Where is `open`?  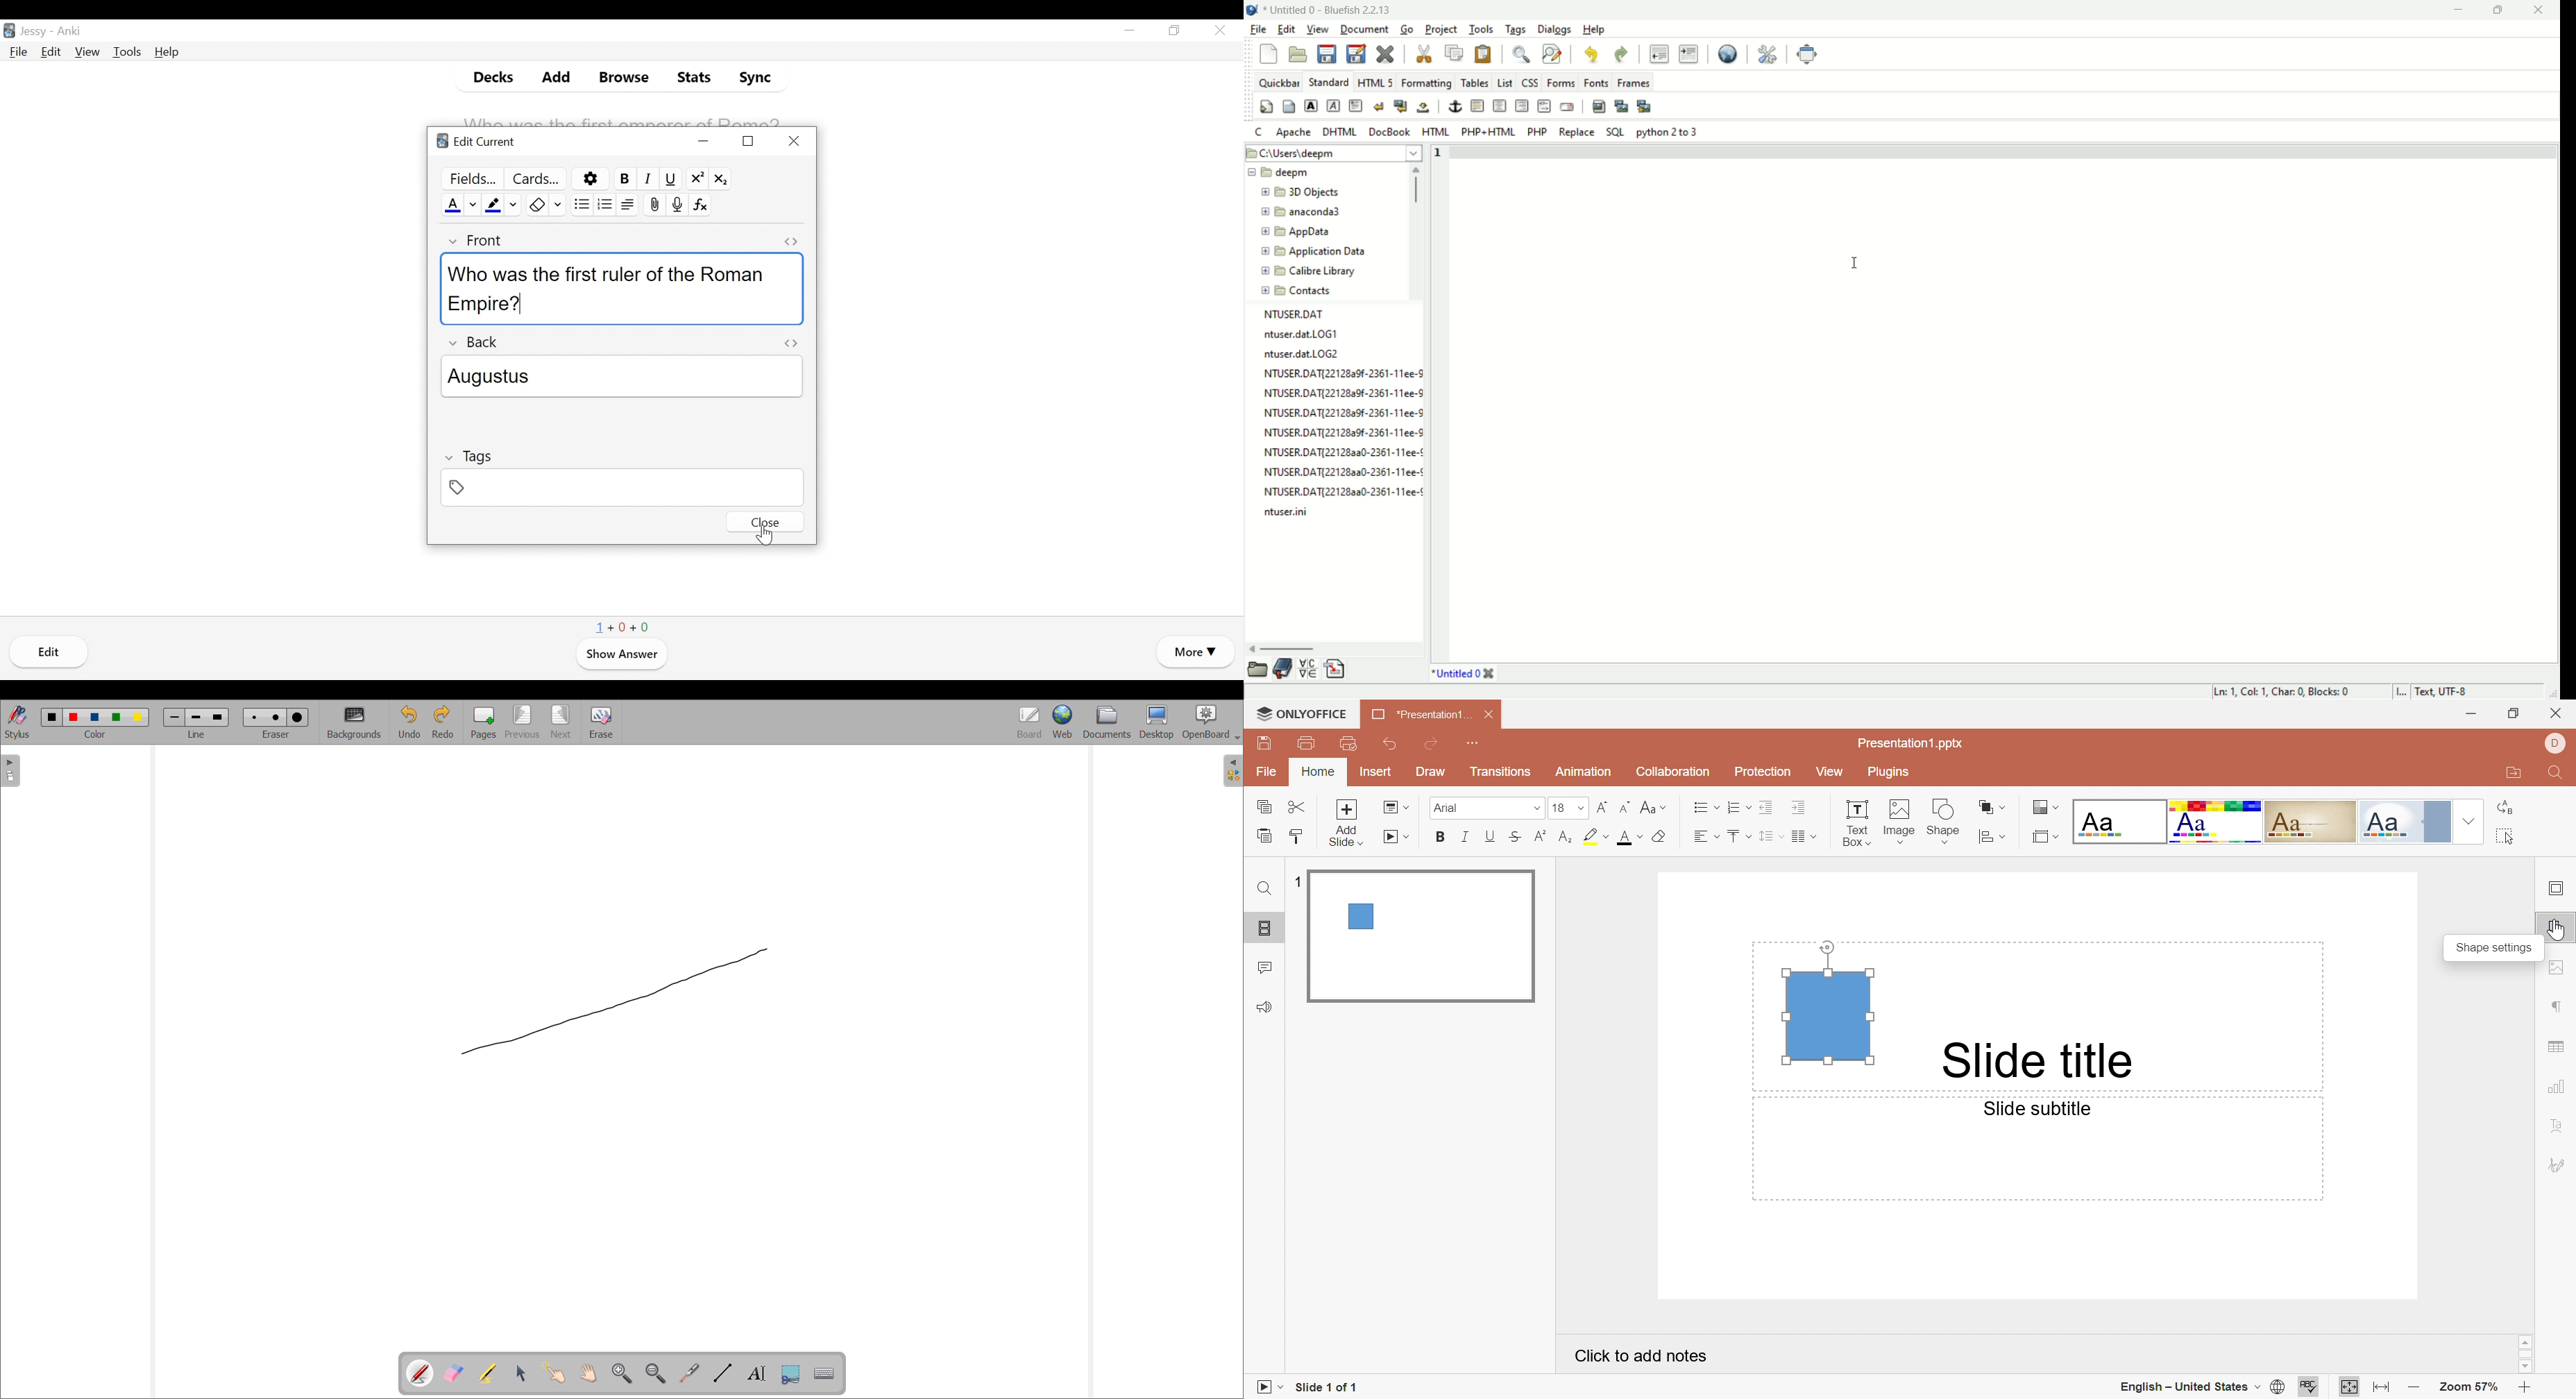 open is located at coordinates (1298, 54).